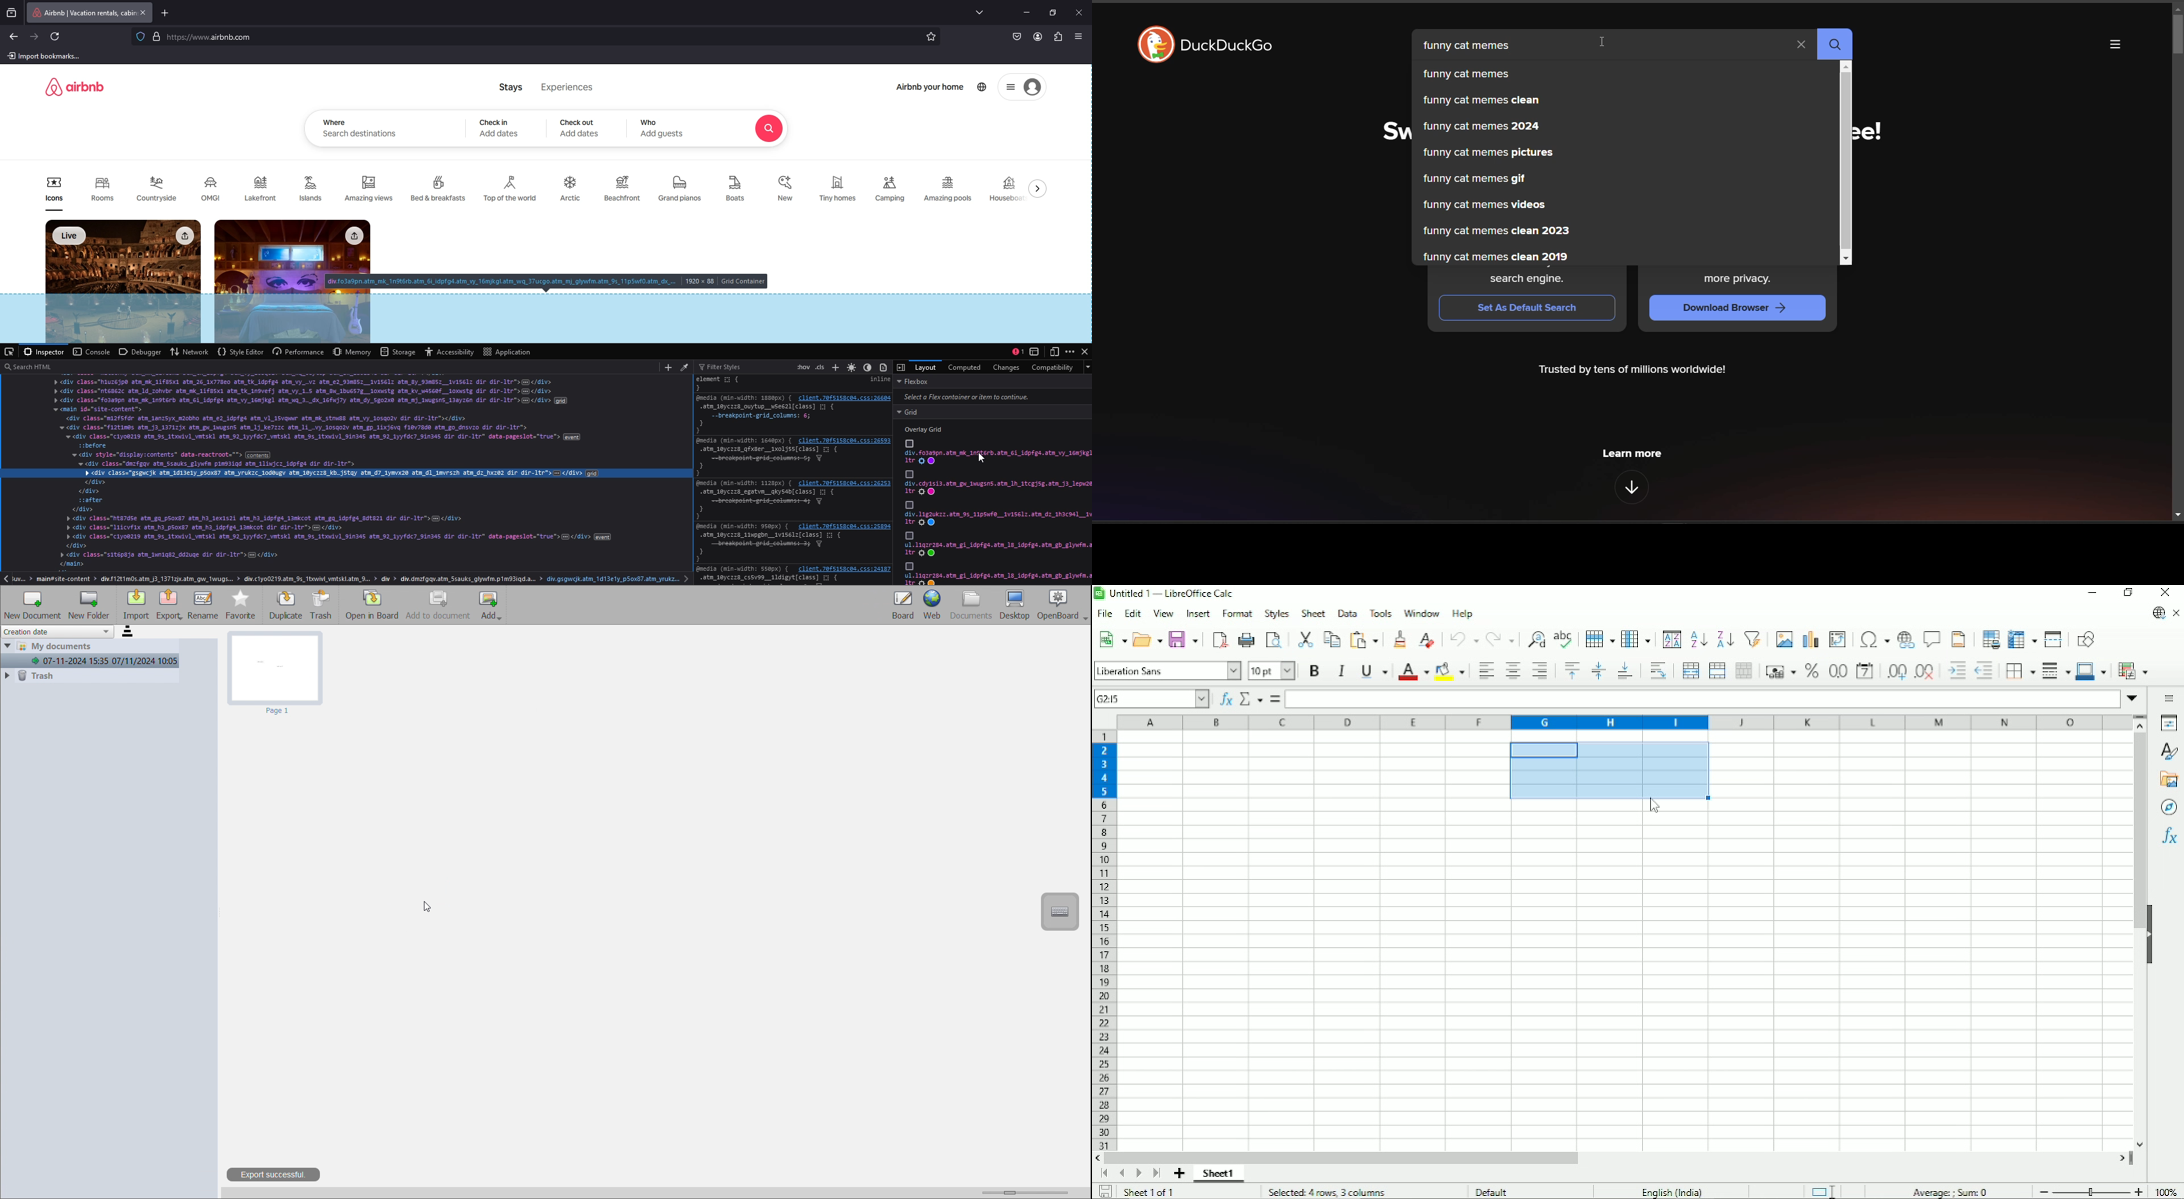 This screenshot has height=1204, width=2184. I want to click on Export directly as PDF, so click(1220, 640).